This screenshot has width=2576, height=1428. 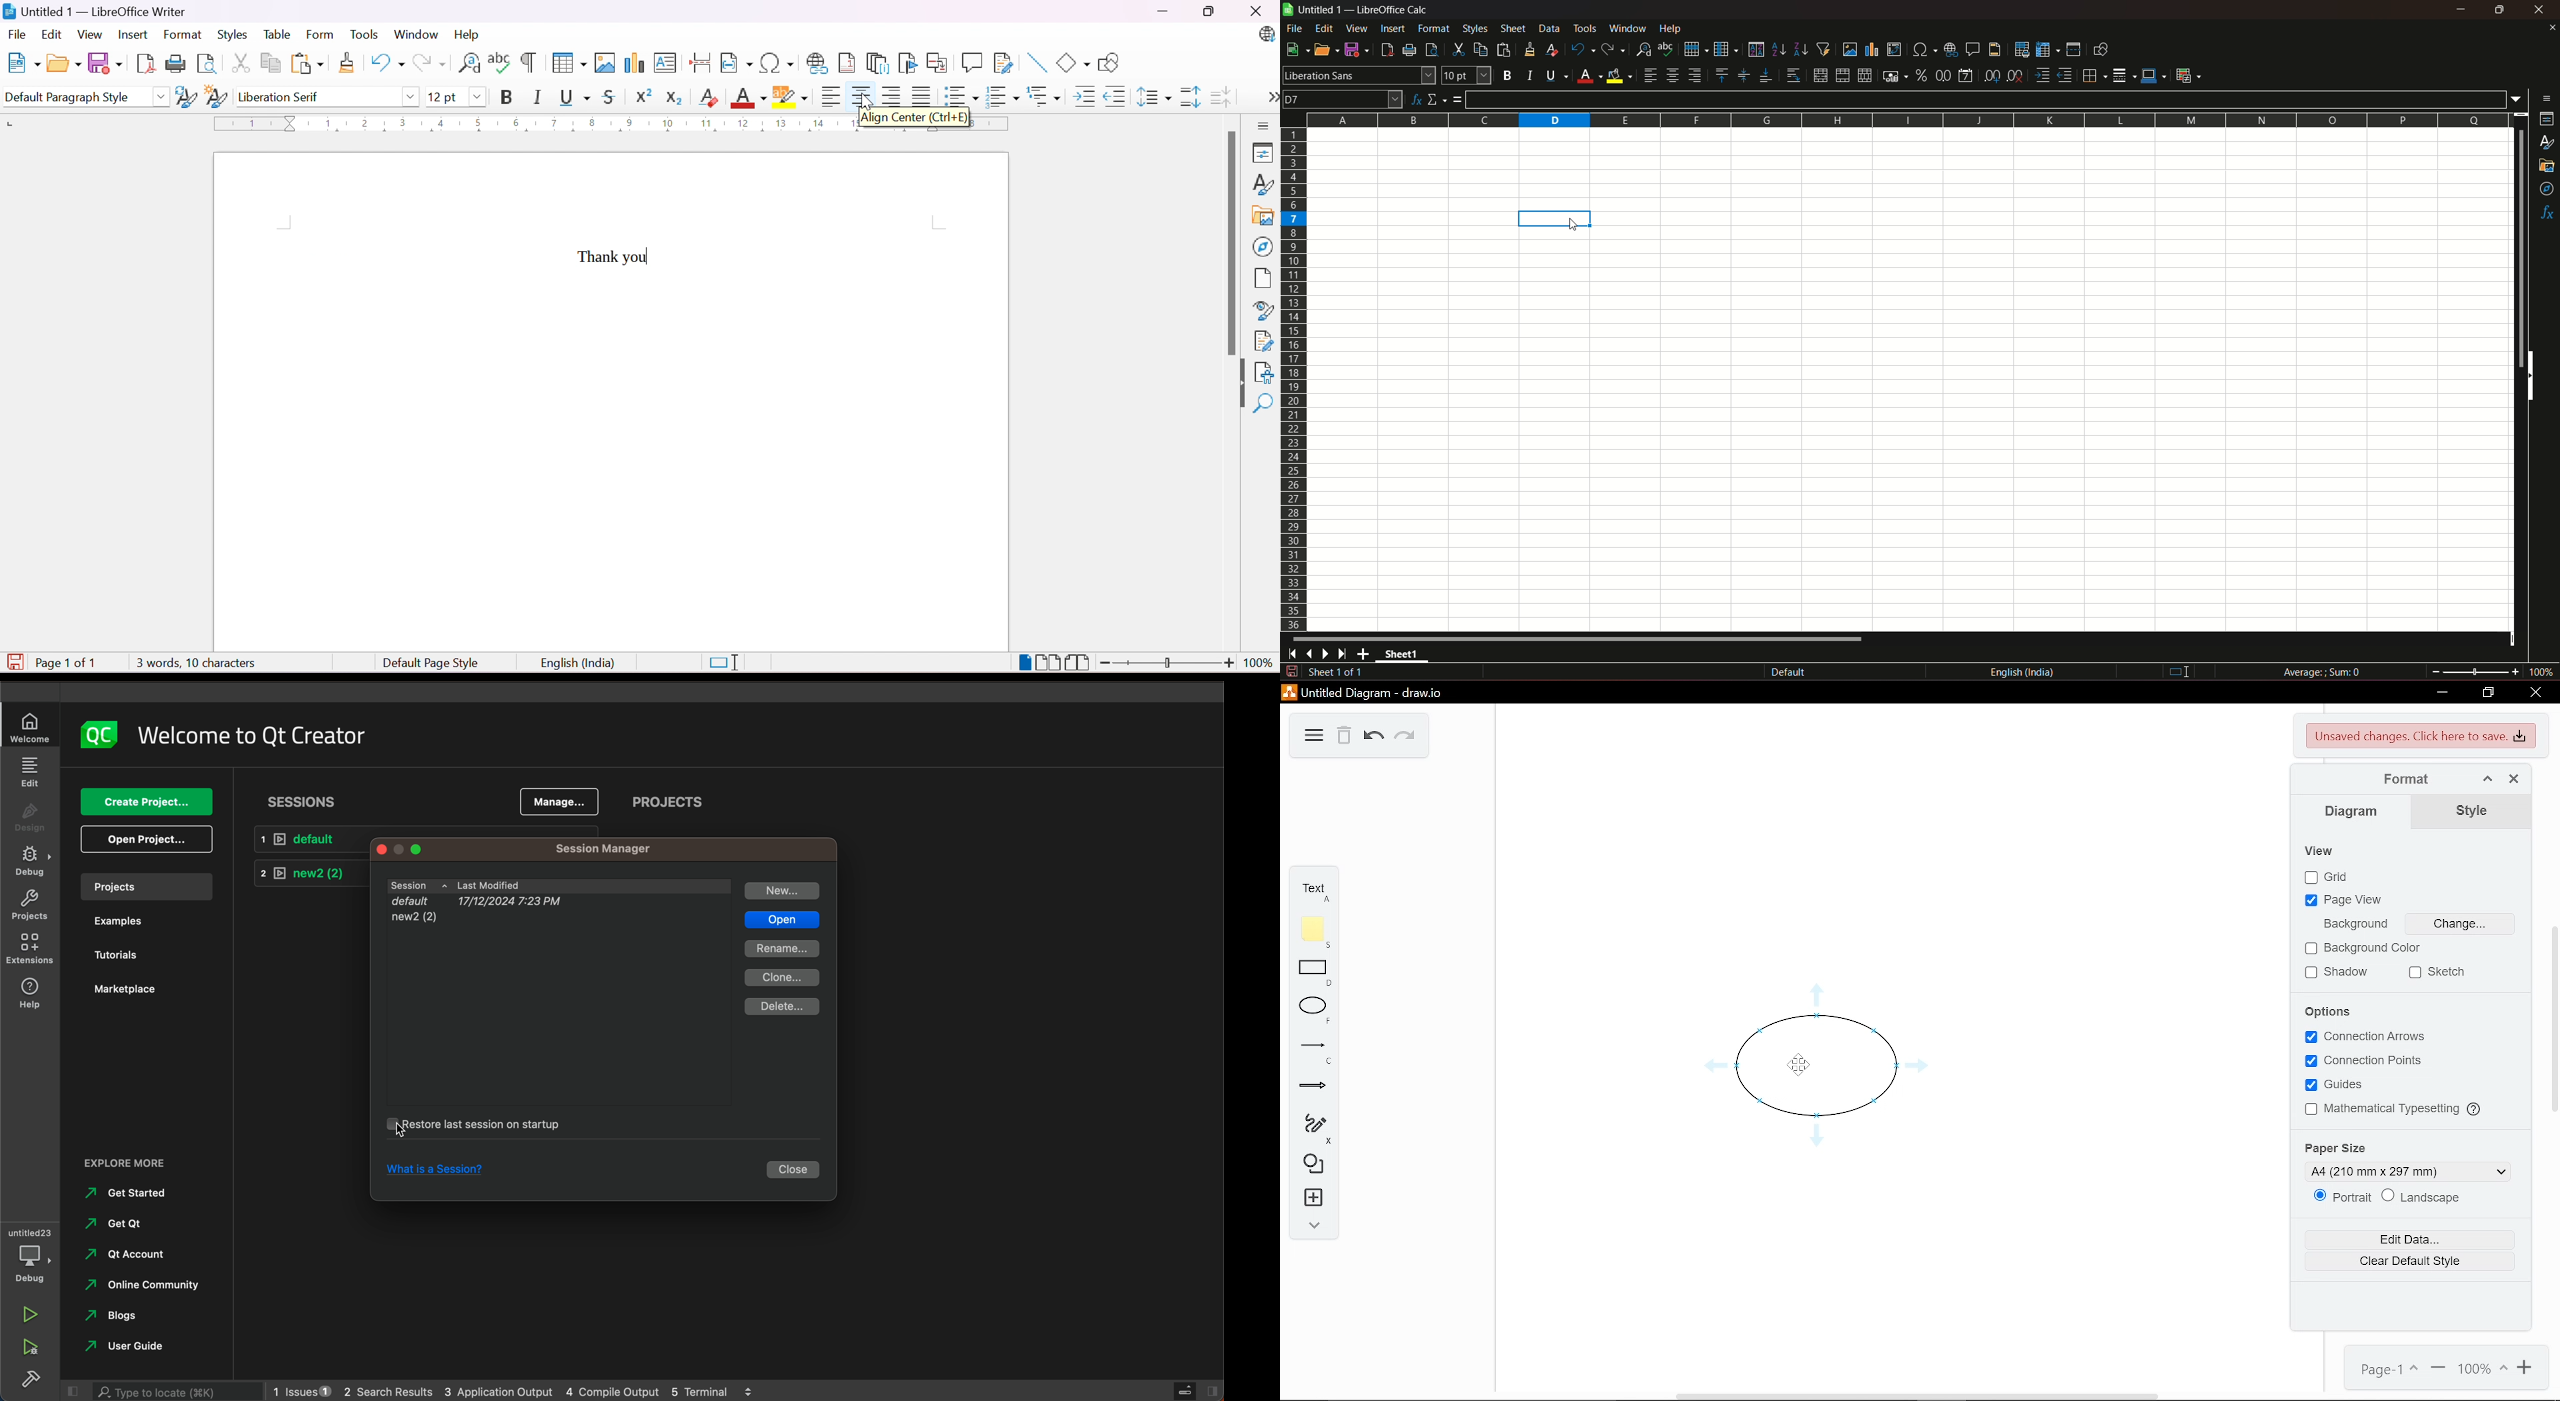 What do you see at coordinates (1849, 49) in the screenshot?
I see `insert image` at bounding box center [1849, 49].